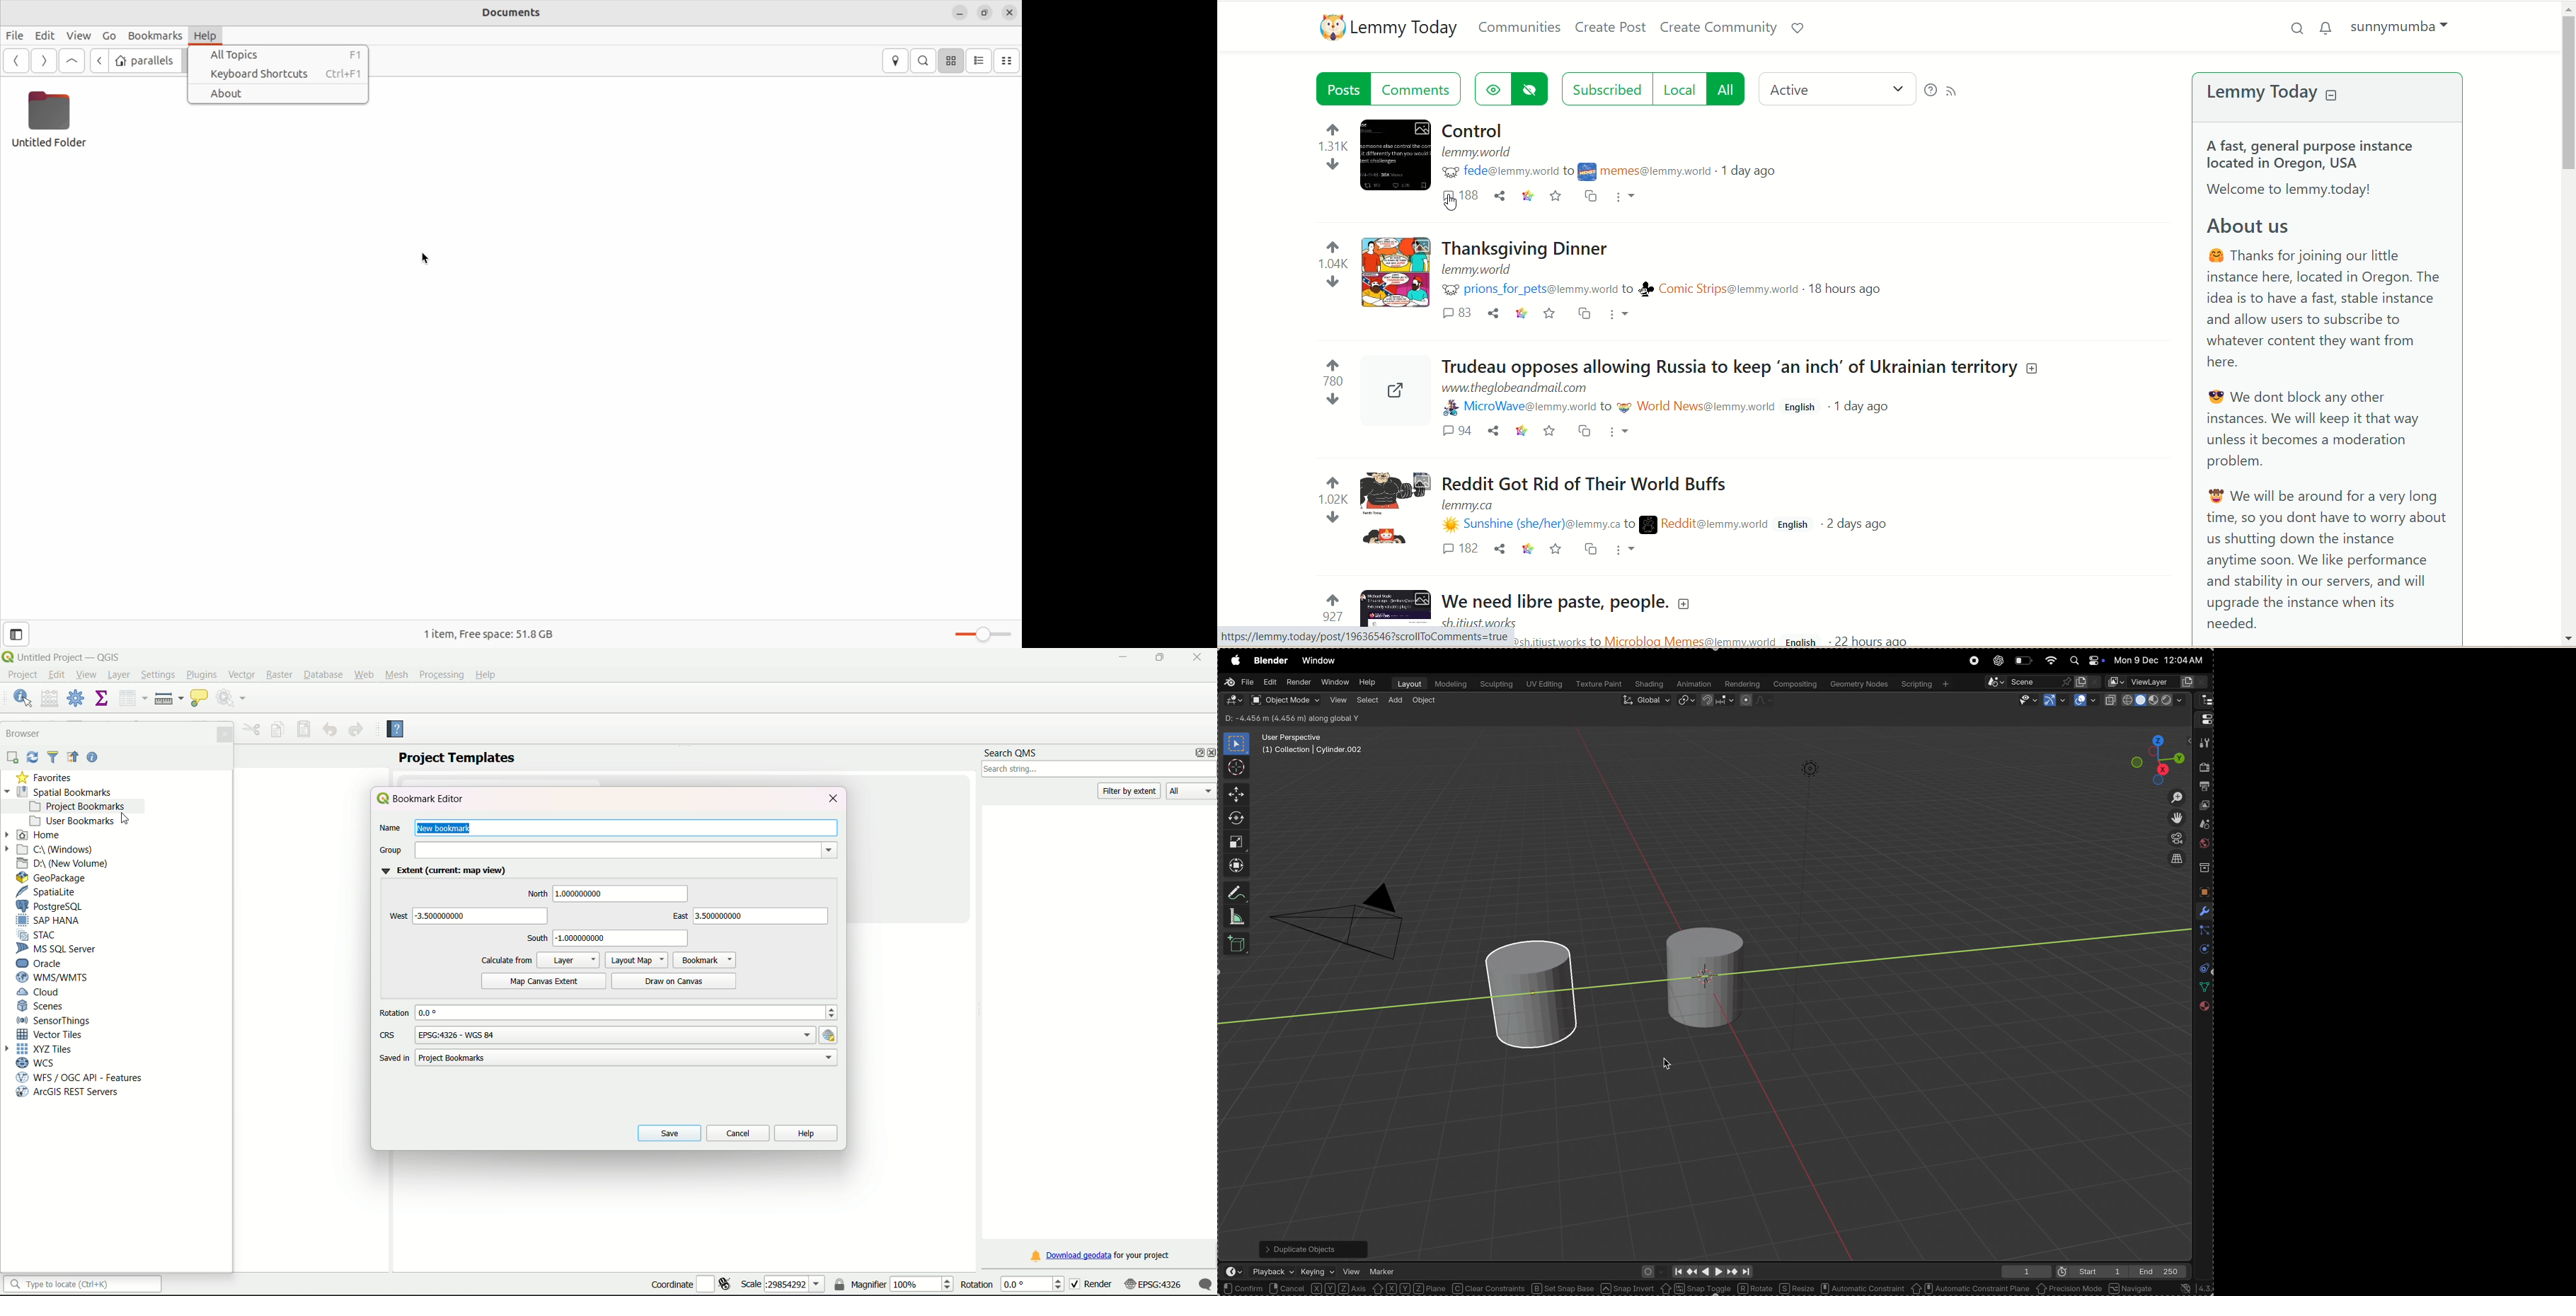 Image resolution: width=2576 pixels, height=1316 pixels. I want to click on URL, so click(1483, 620).